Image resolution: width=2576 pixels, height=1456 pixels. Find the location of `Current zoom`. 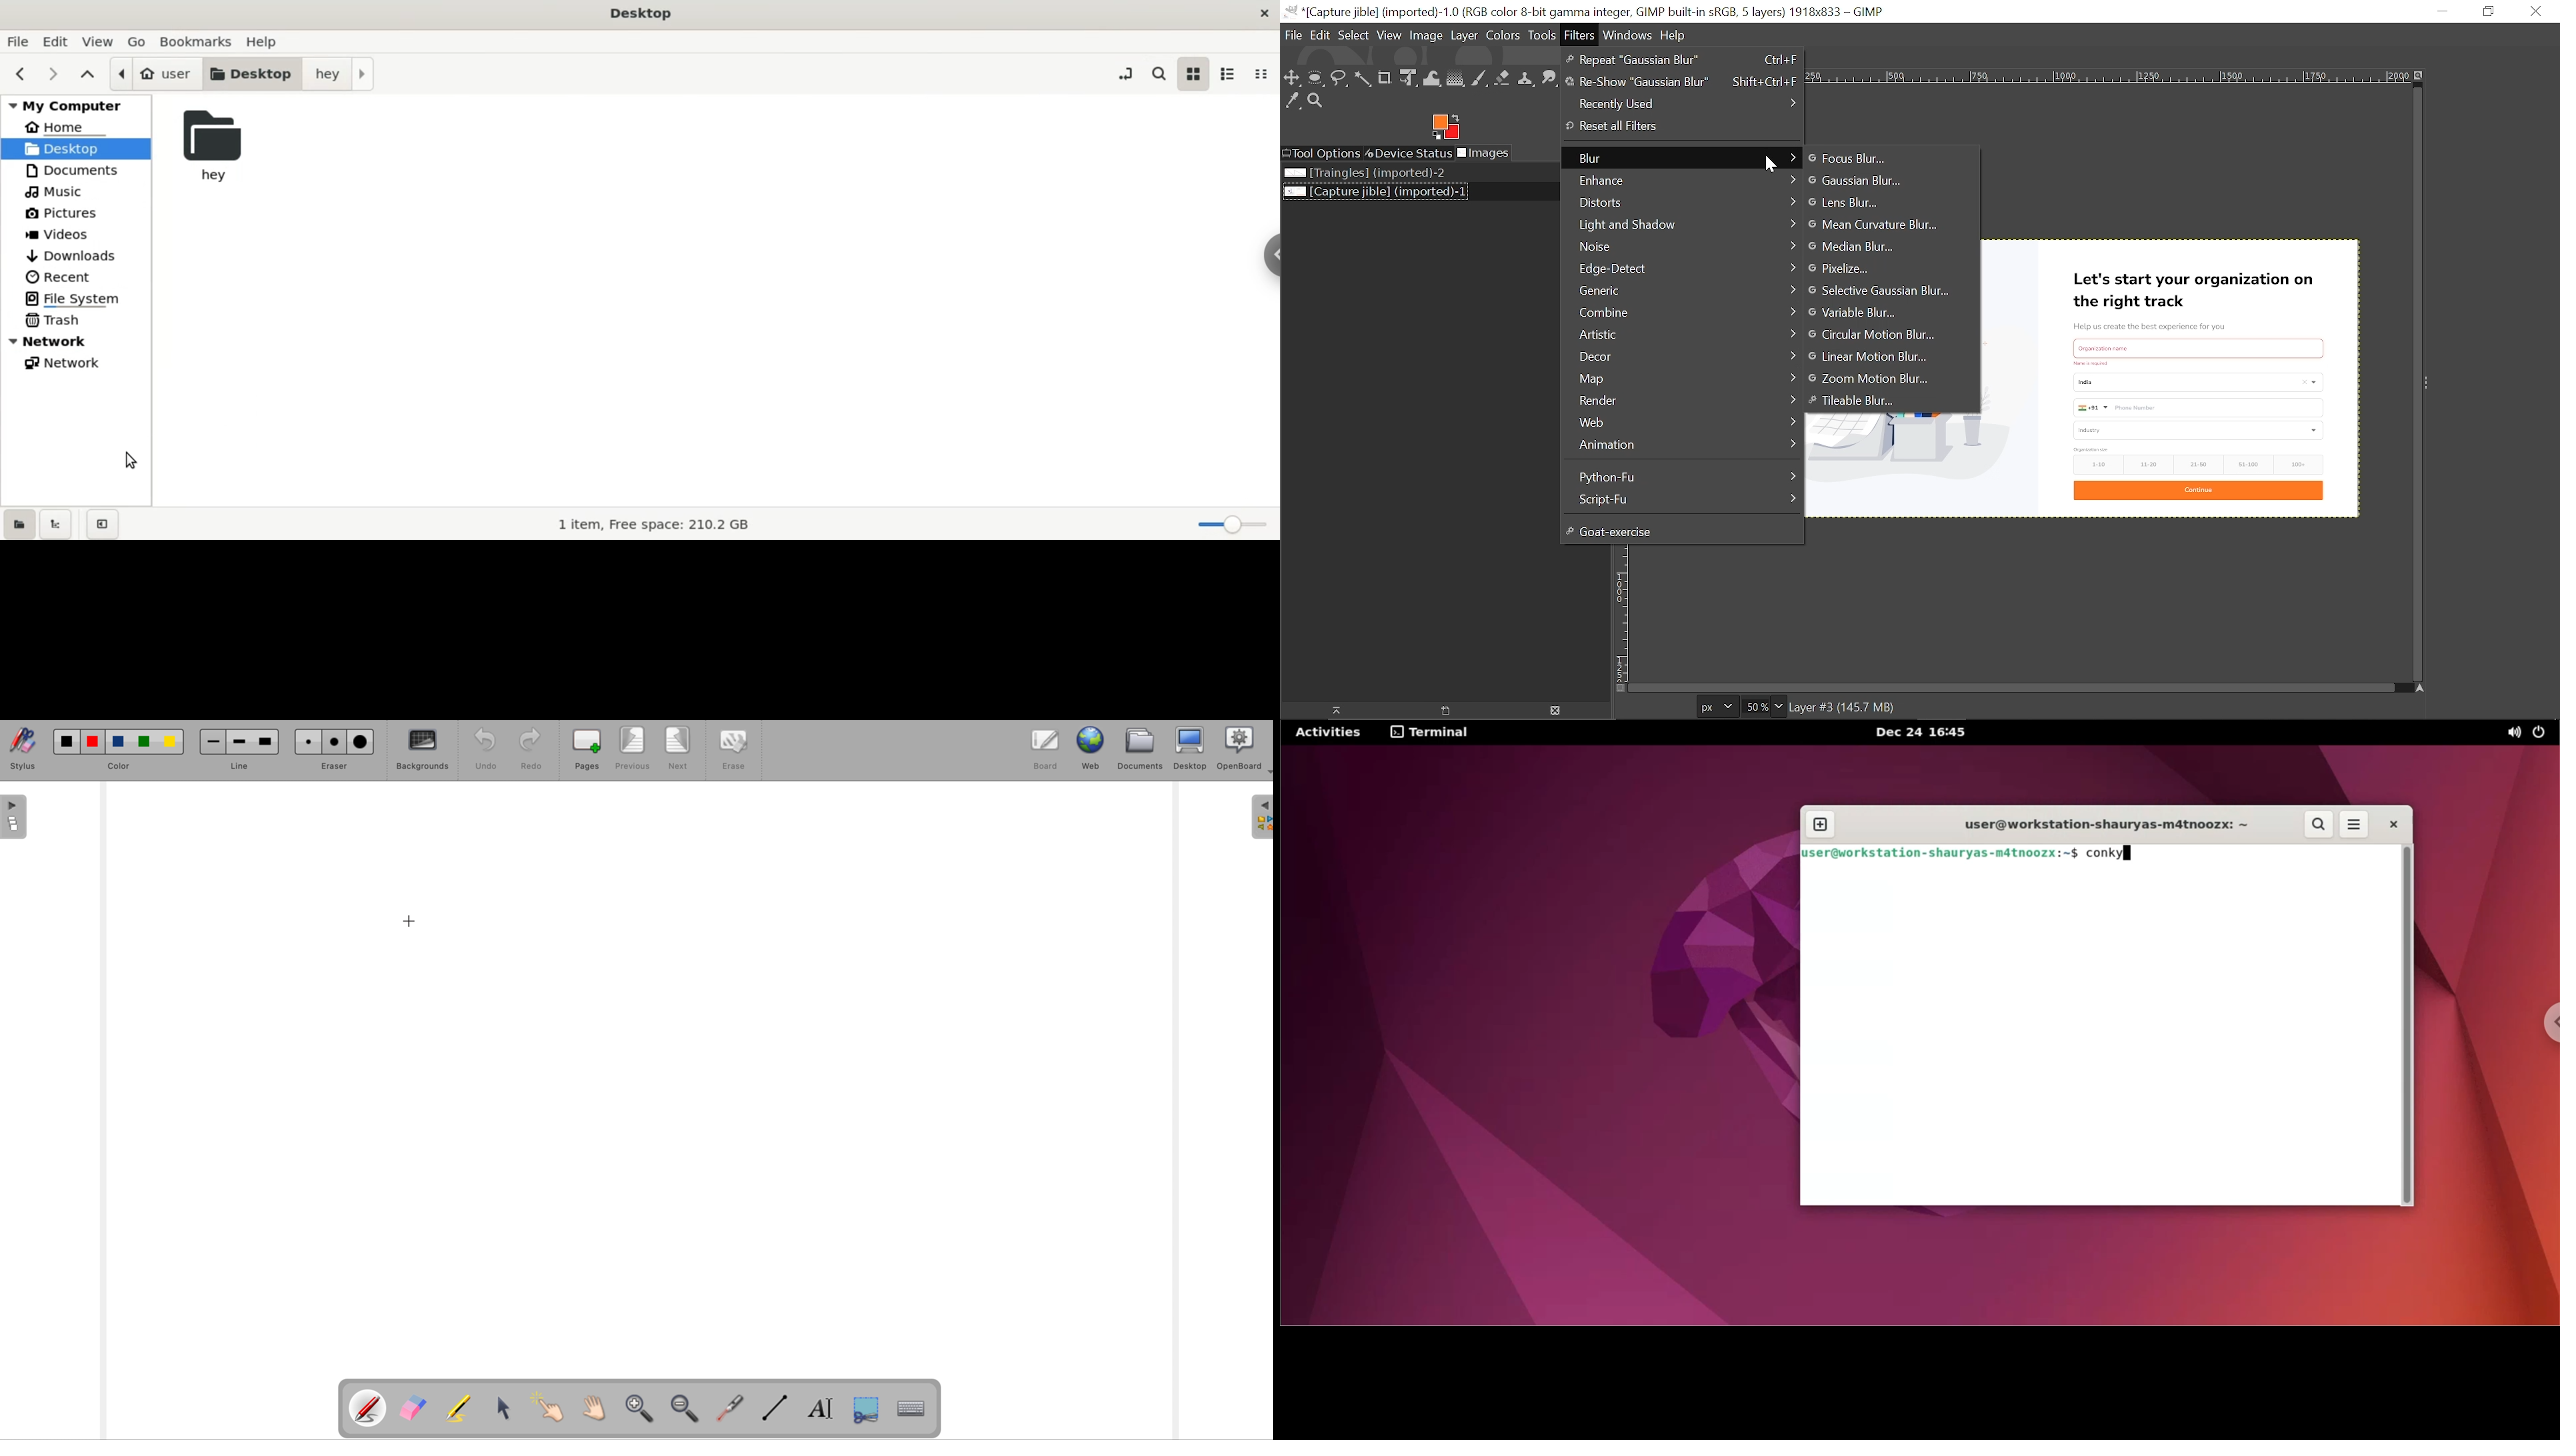

Current zoom is located at coordinates (1755, 706).